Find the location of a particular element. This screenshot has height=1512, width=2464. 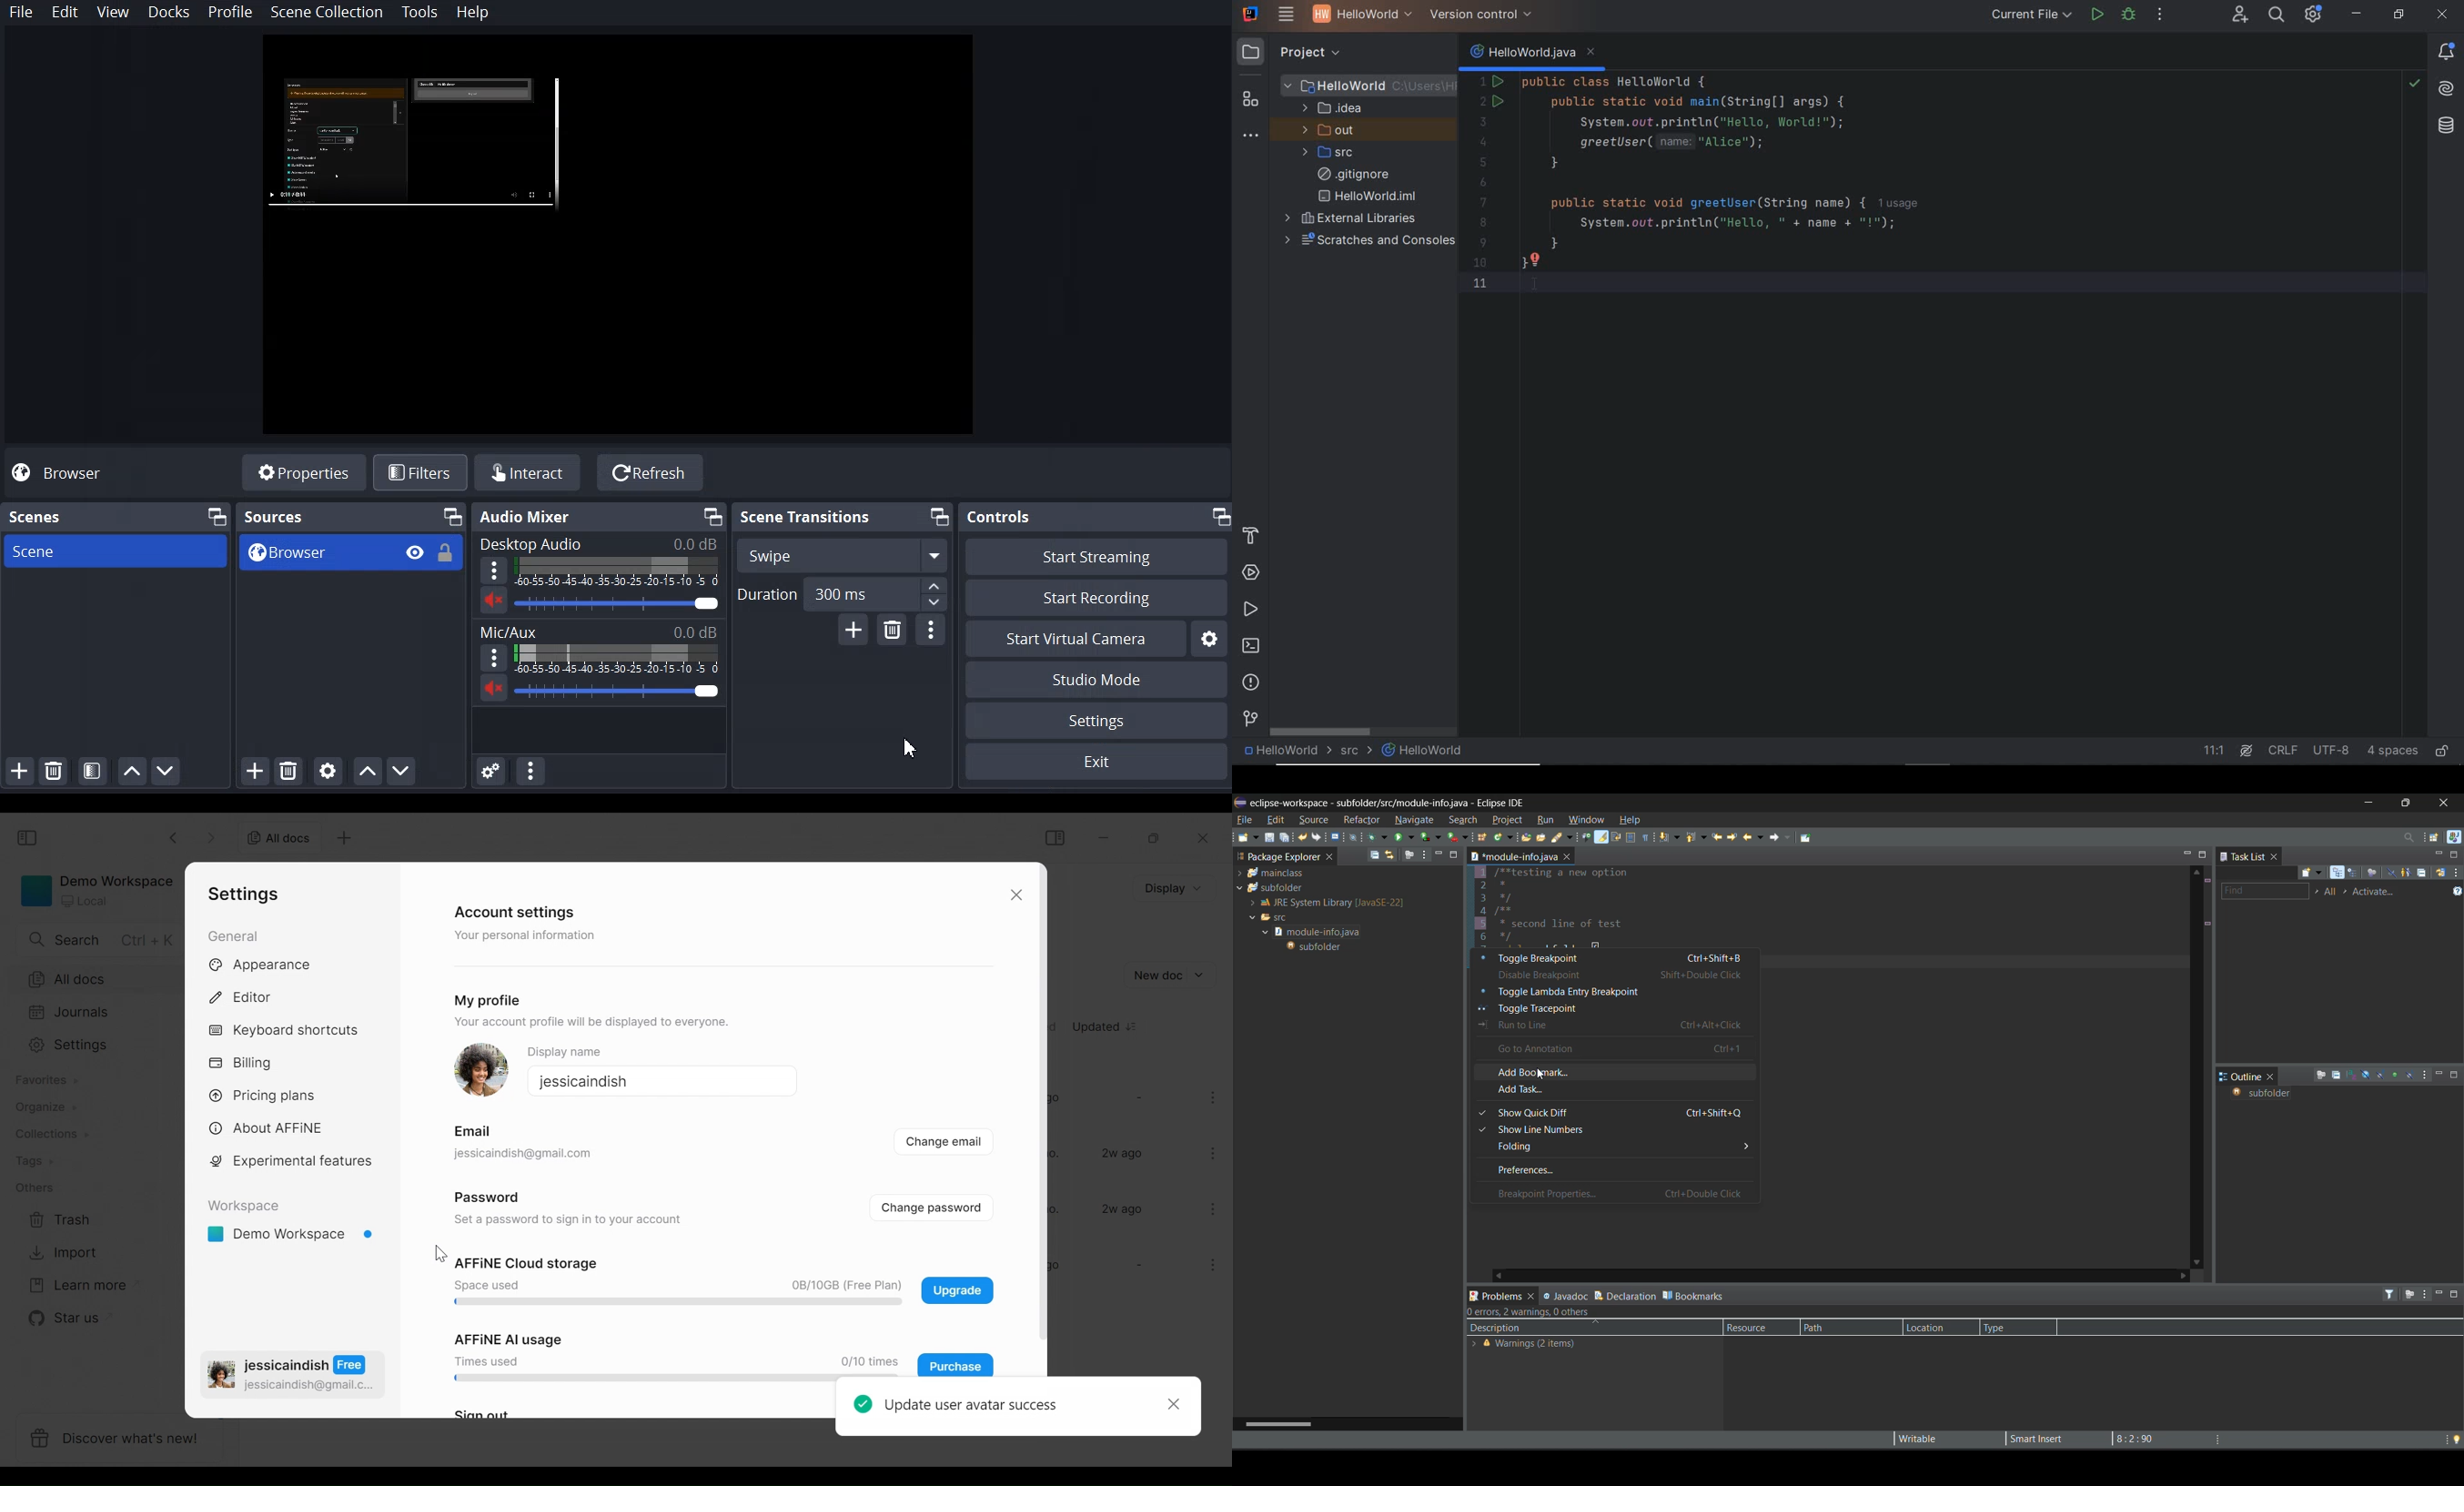

Add is located at coordinates (346, 840).